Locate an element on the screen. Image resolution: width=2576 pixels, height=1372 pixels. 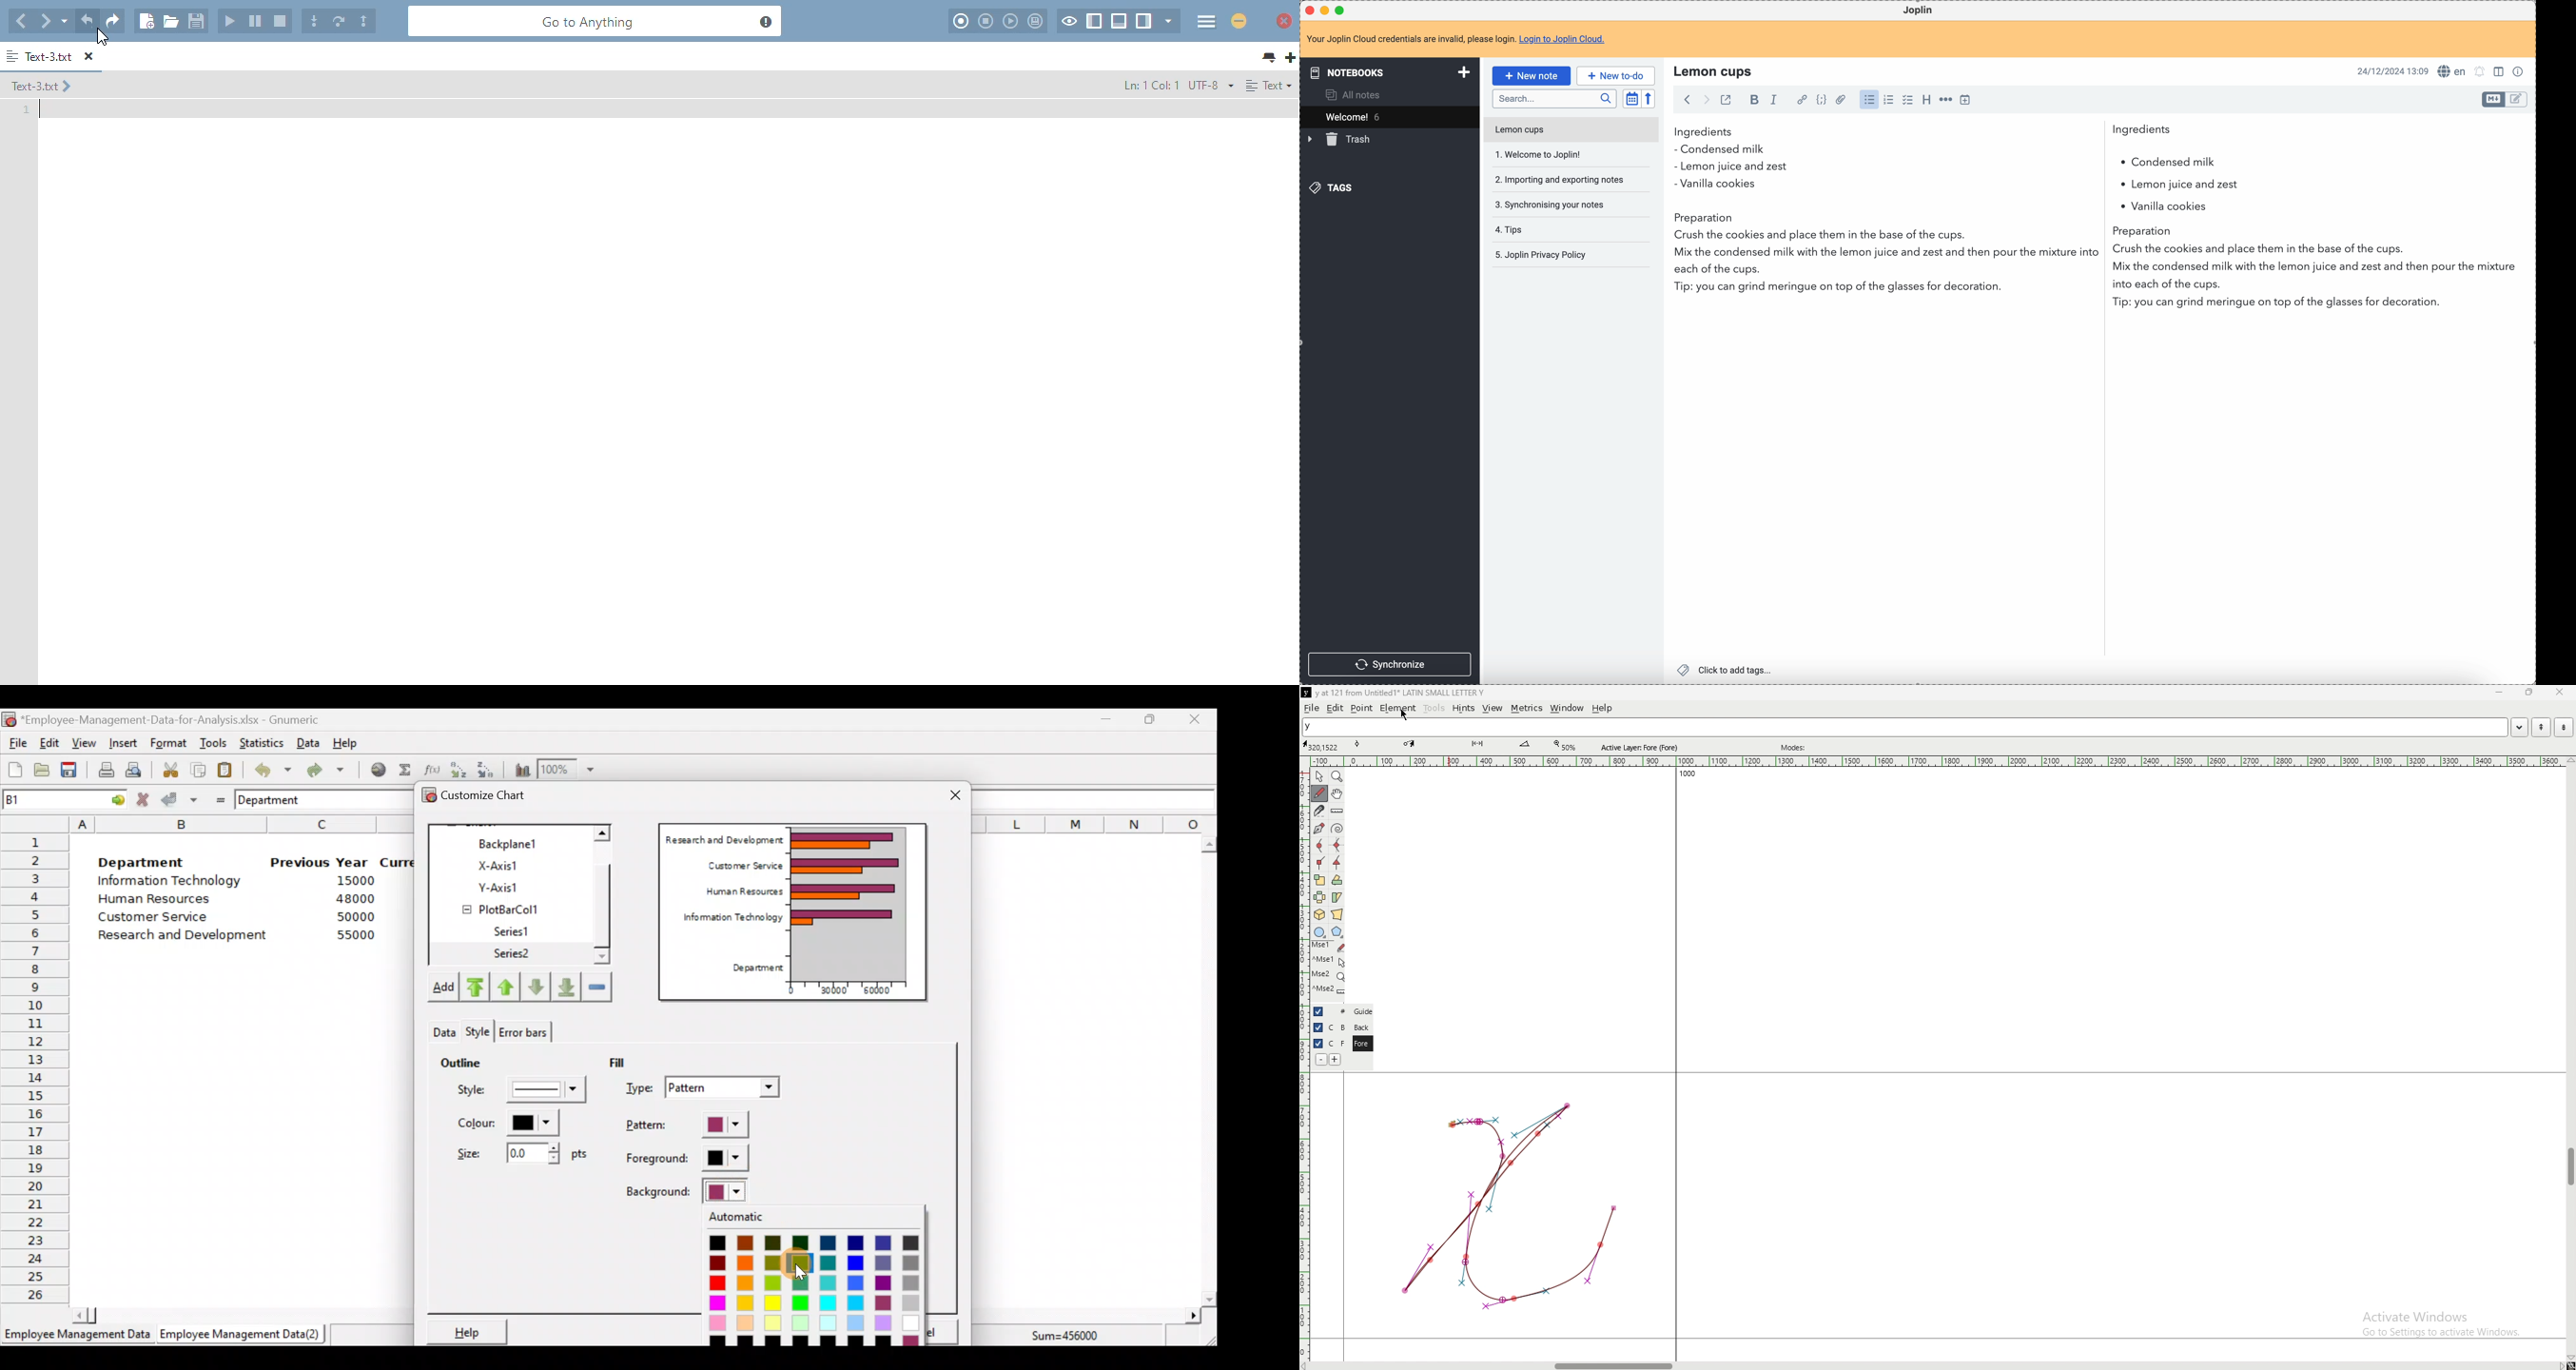
Print current file is located at coordinates (106, 769).